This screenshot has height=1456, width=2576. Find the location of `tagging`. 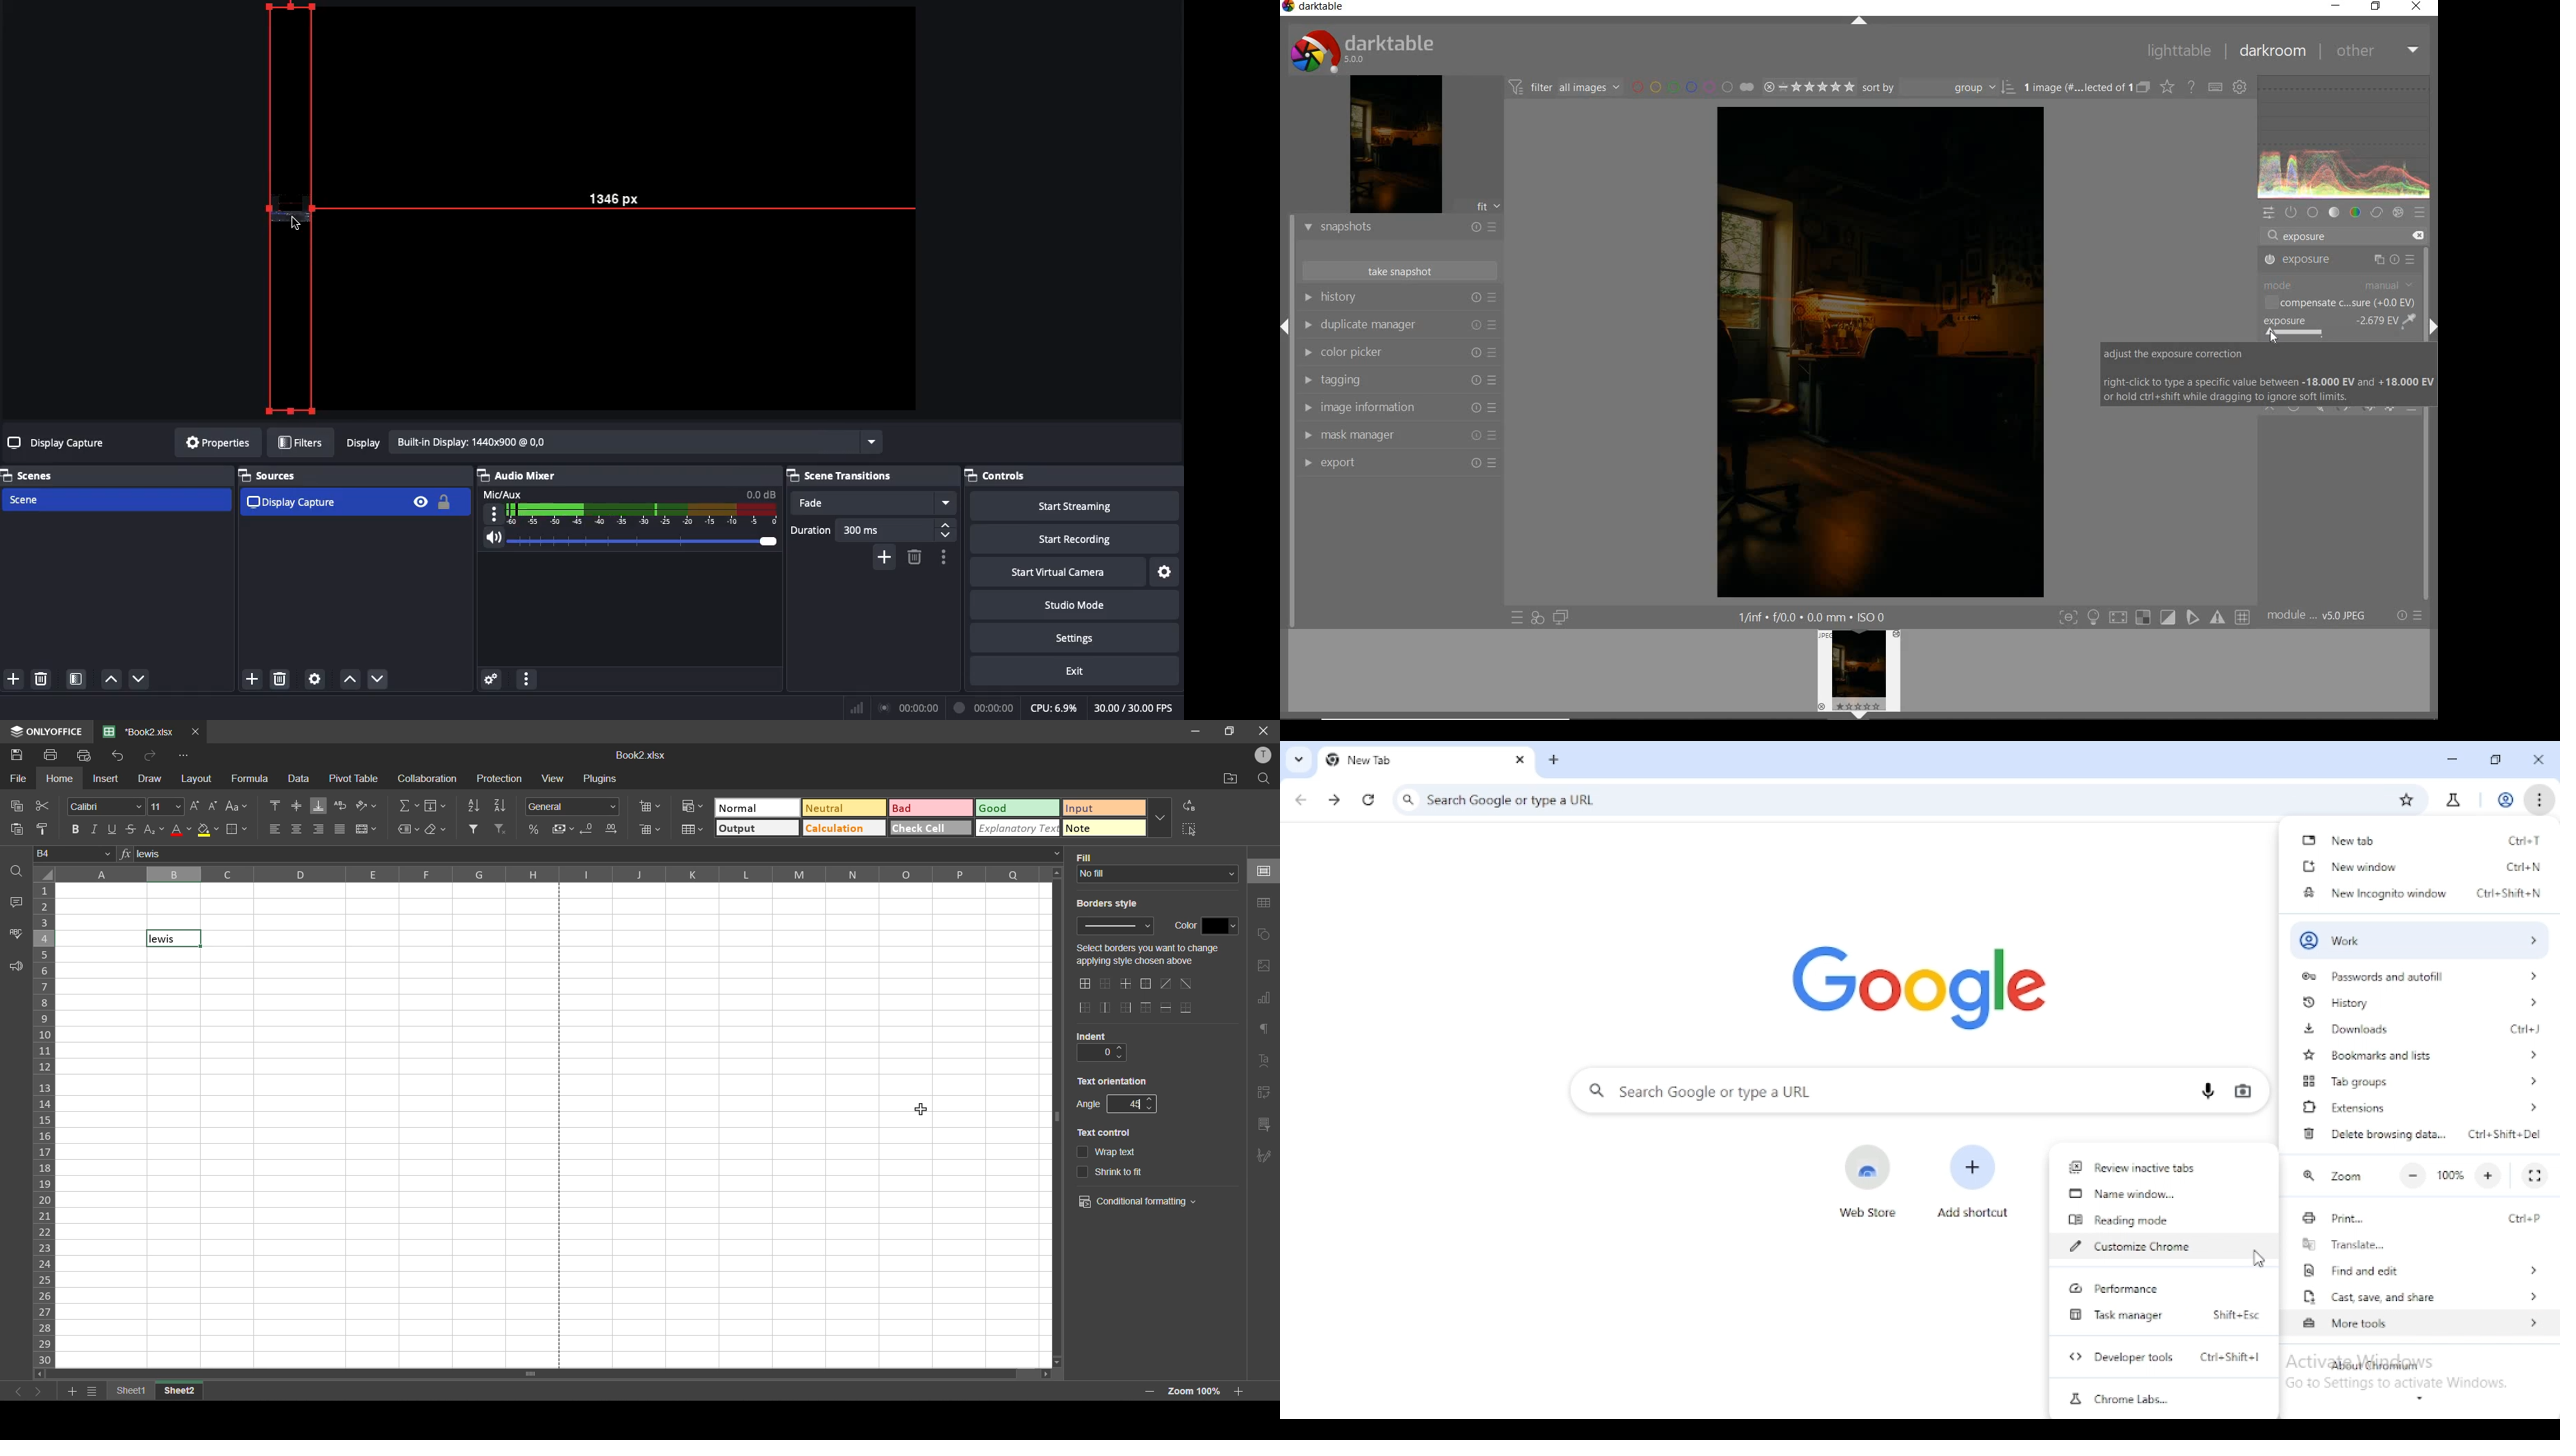

tagging is located at coordinates (1399, 379).